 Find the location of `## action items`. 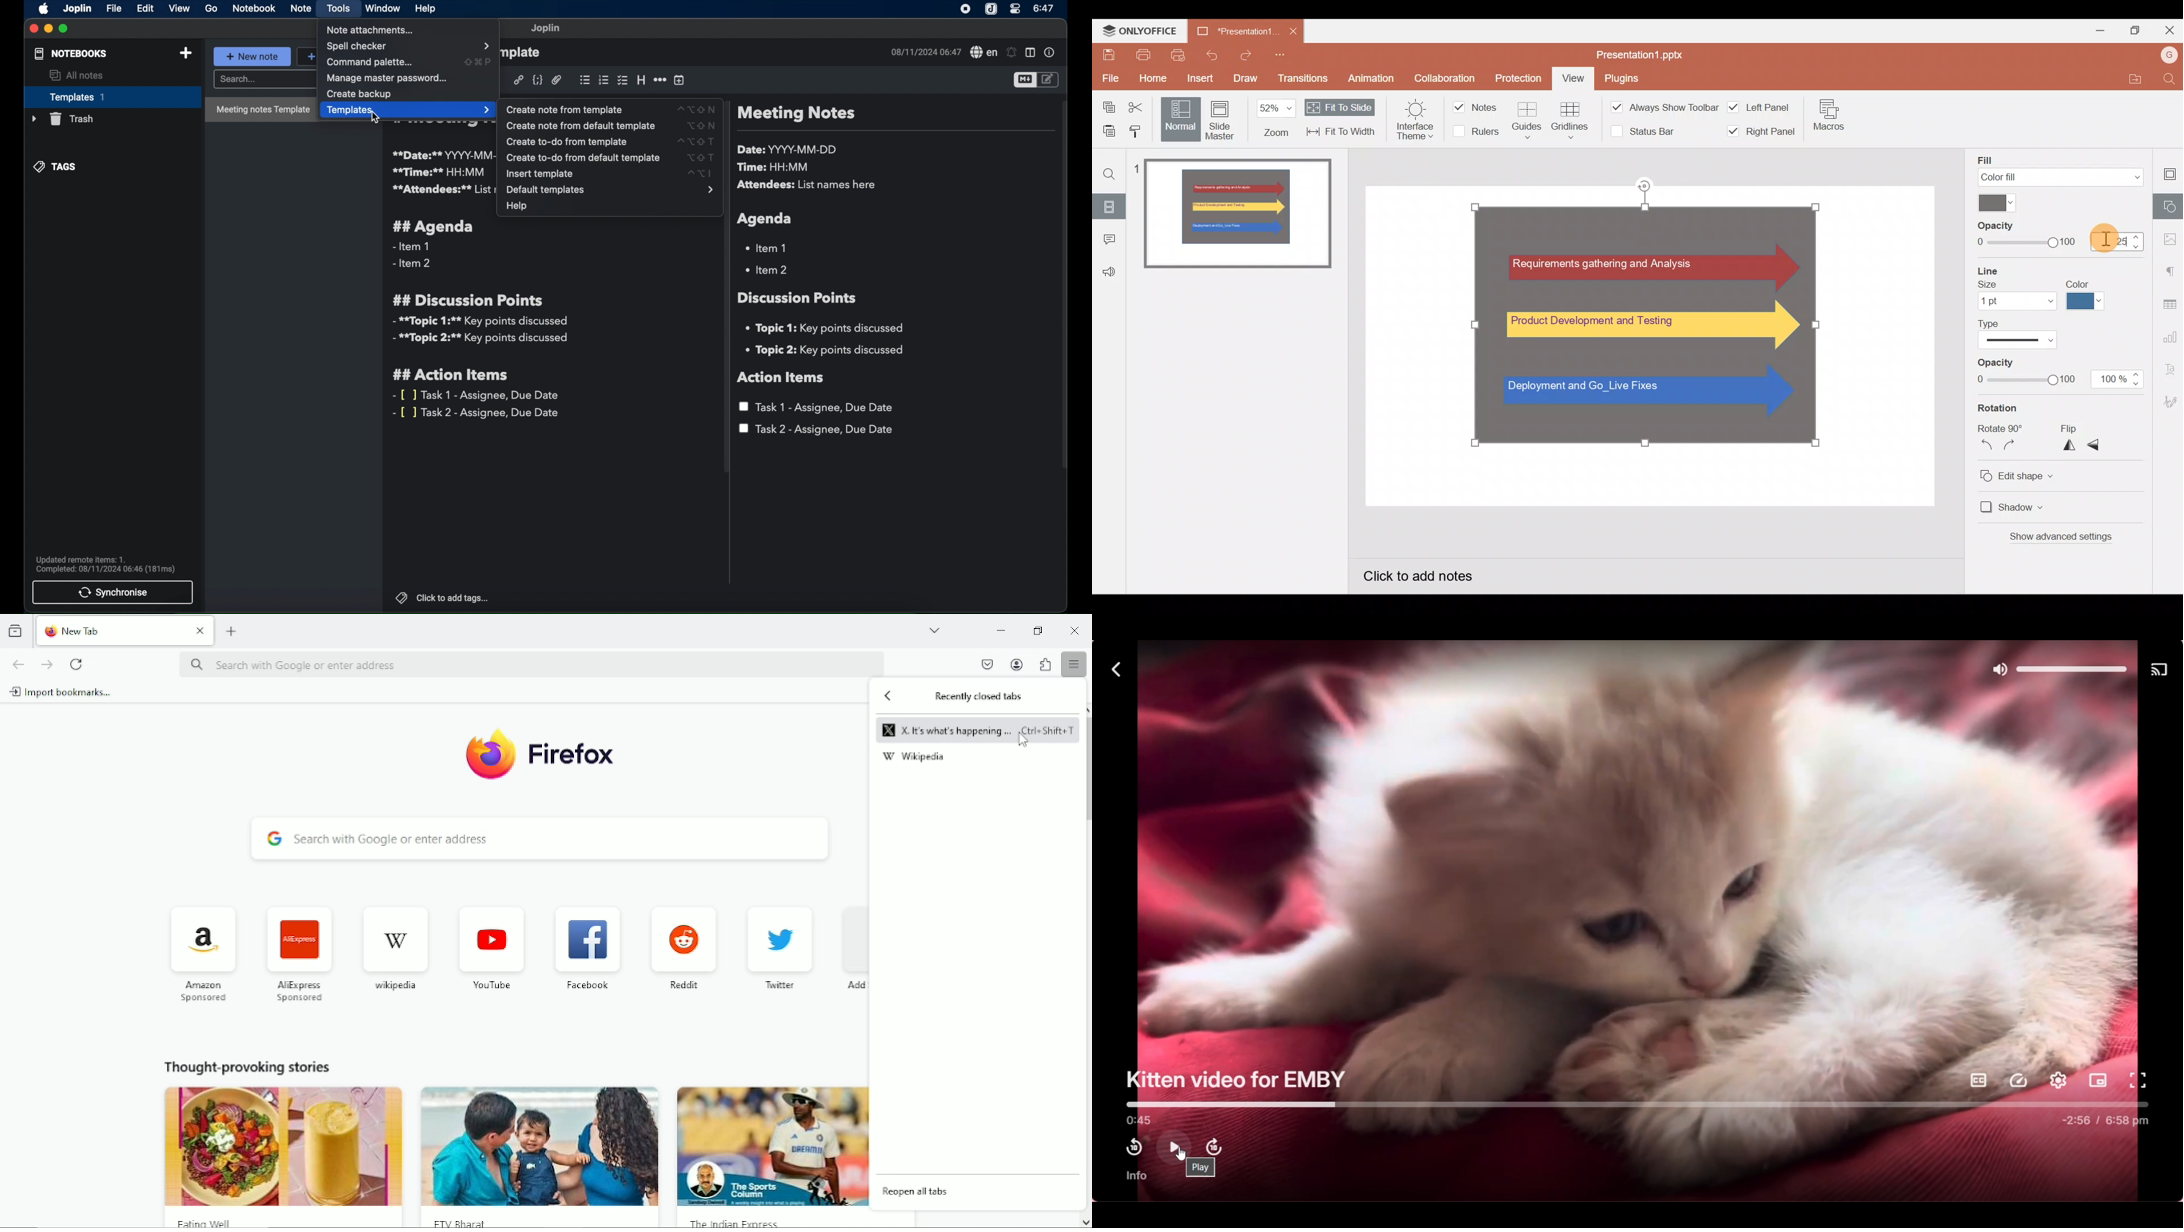

## action items is located at coordinates (454, 375).